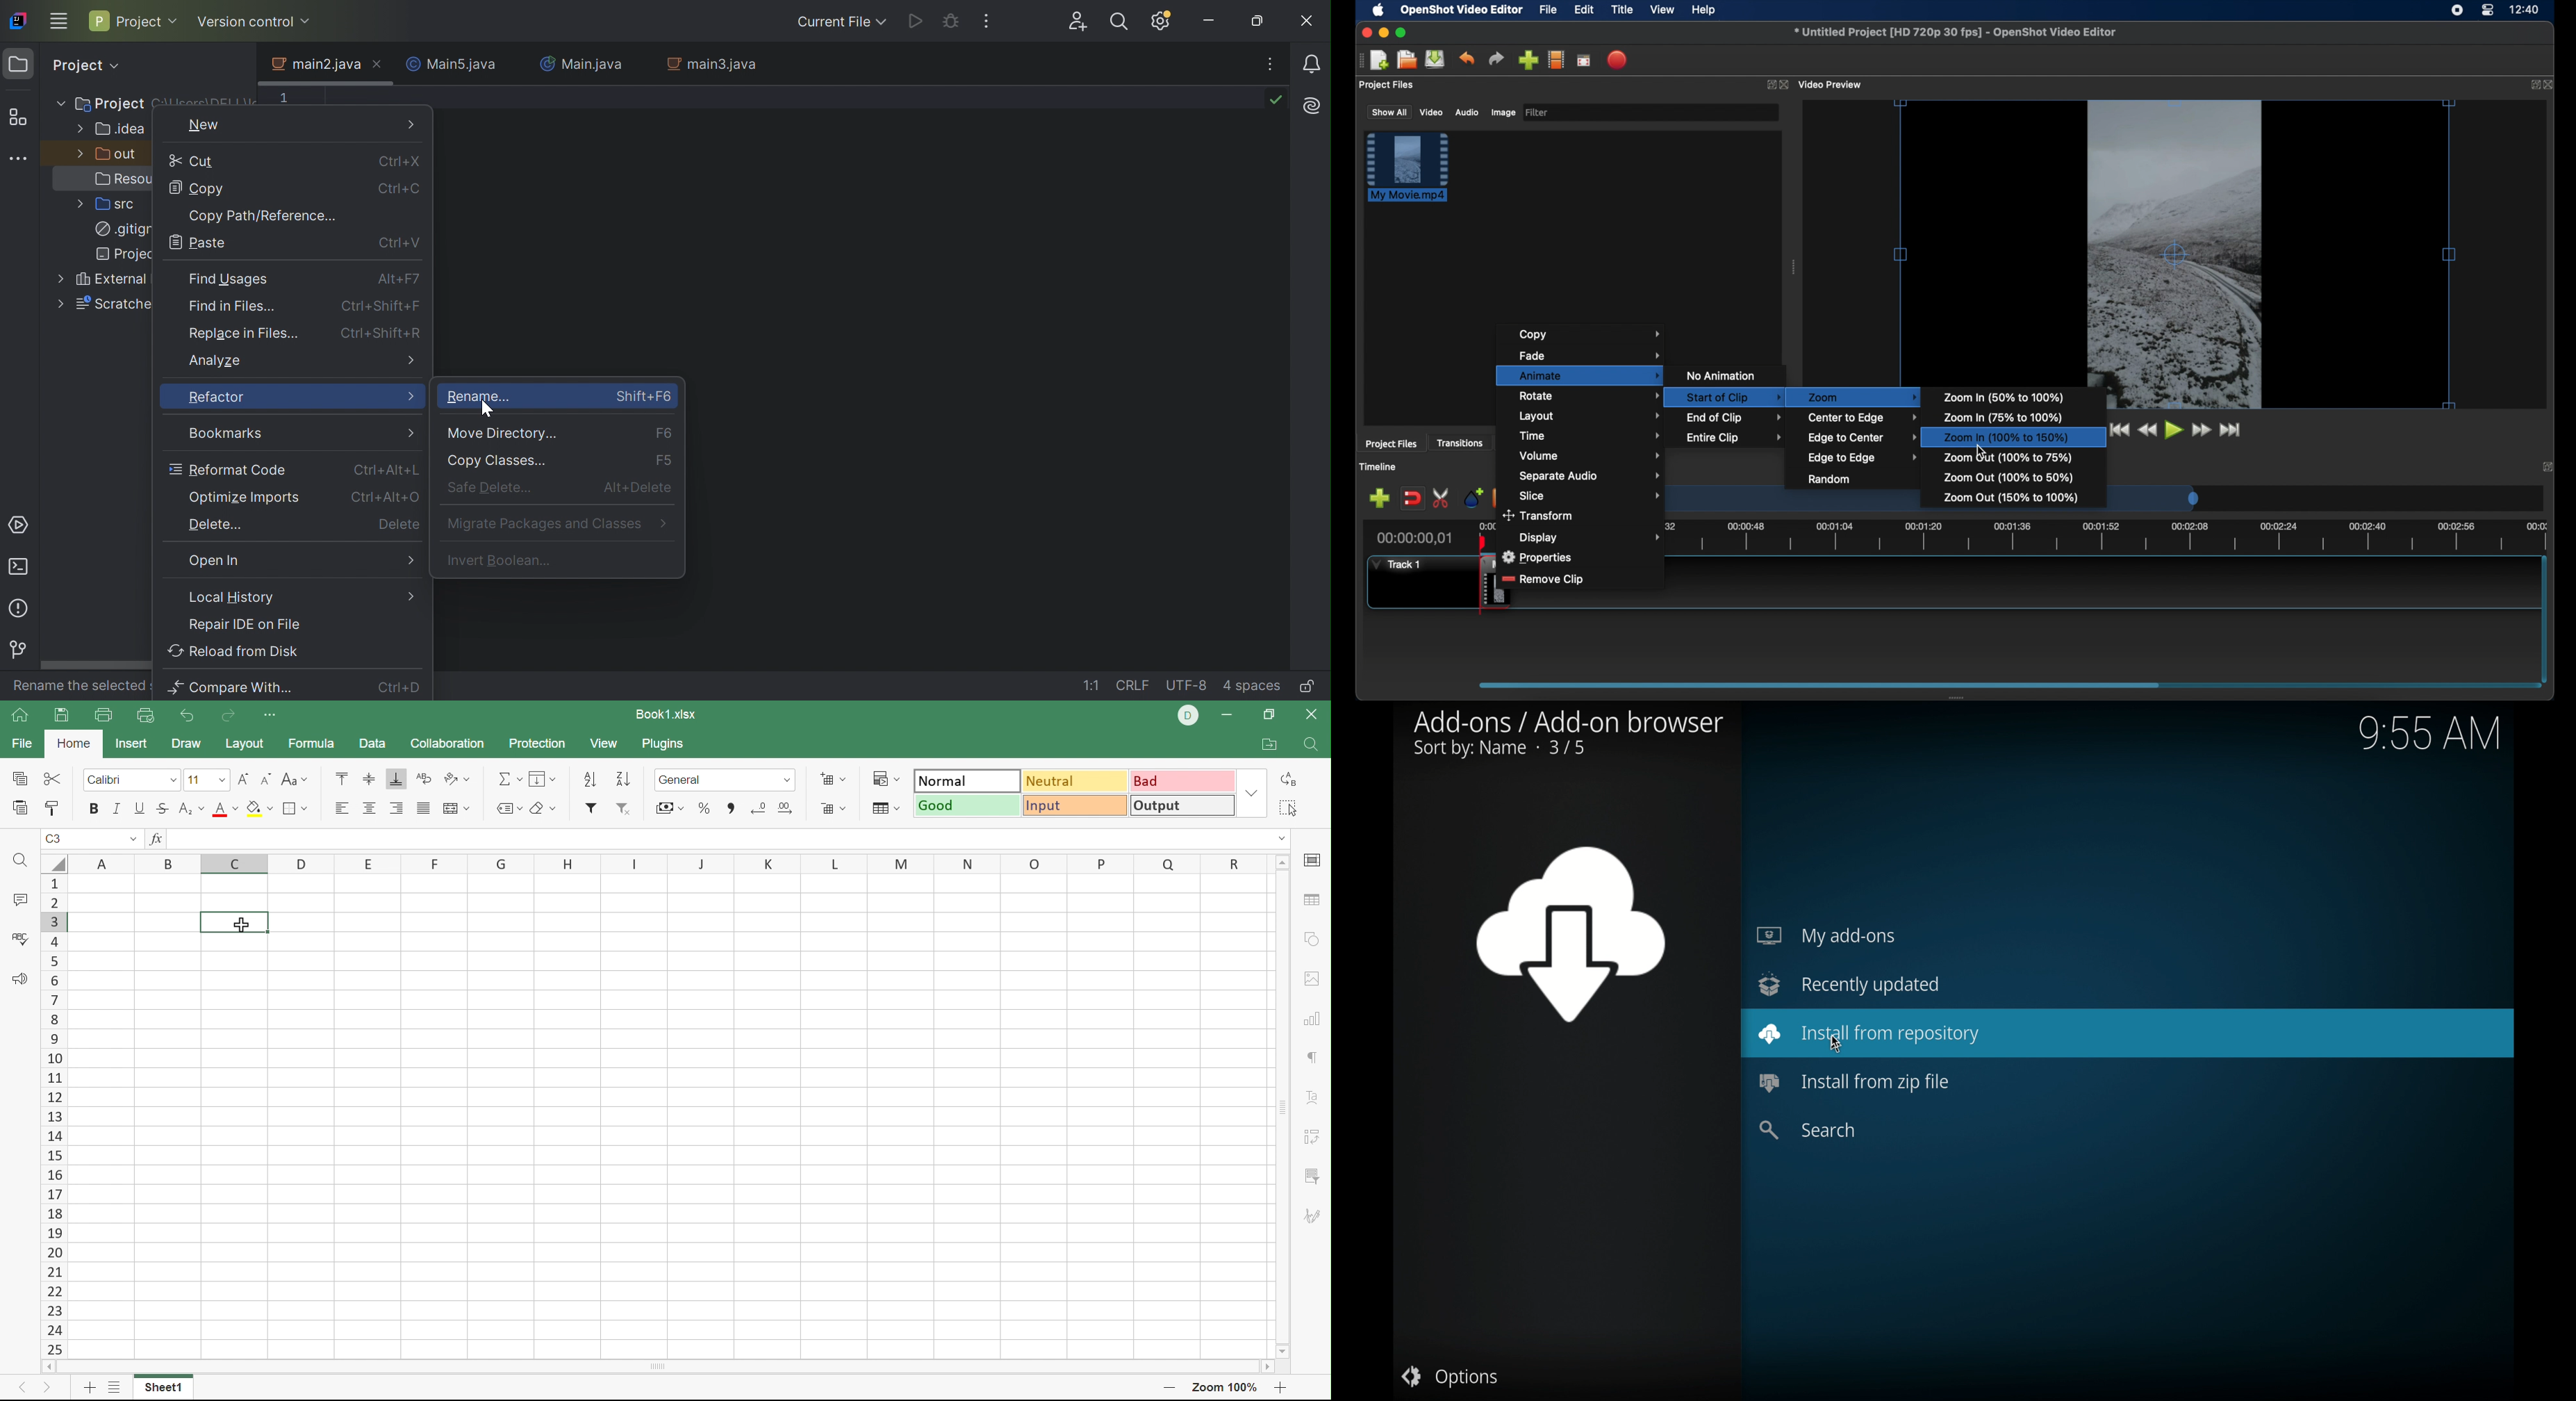  What do you see at coordinates (219, 779) in the screenshot?
I see `Drop Down` at bounding box center [219, 779].